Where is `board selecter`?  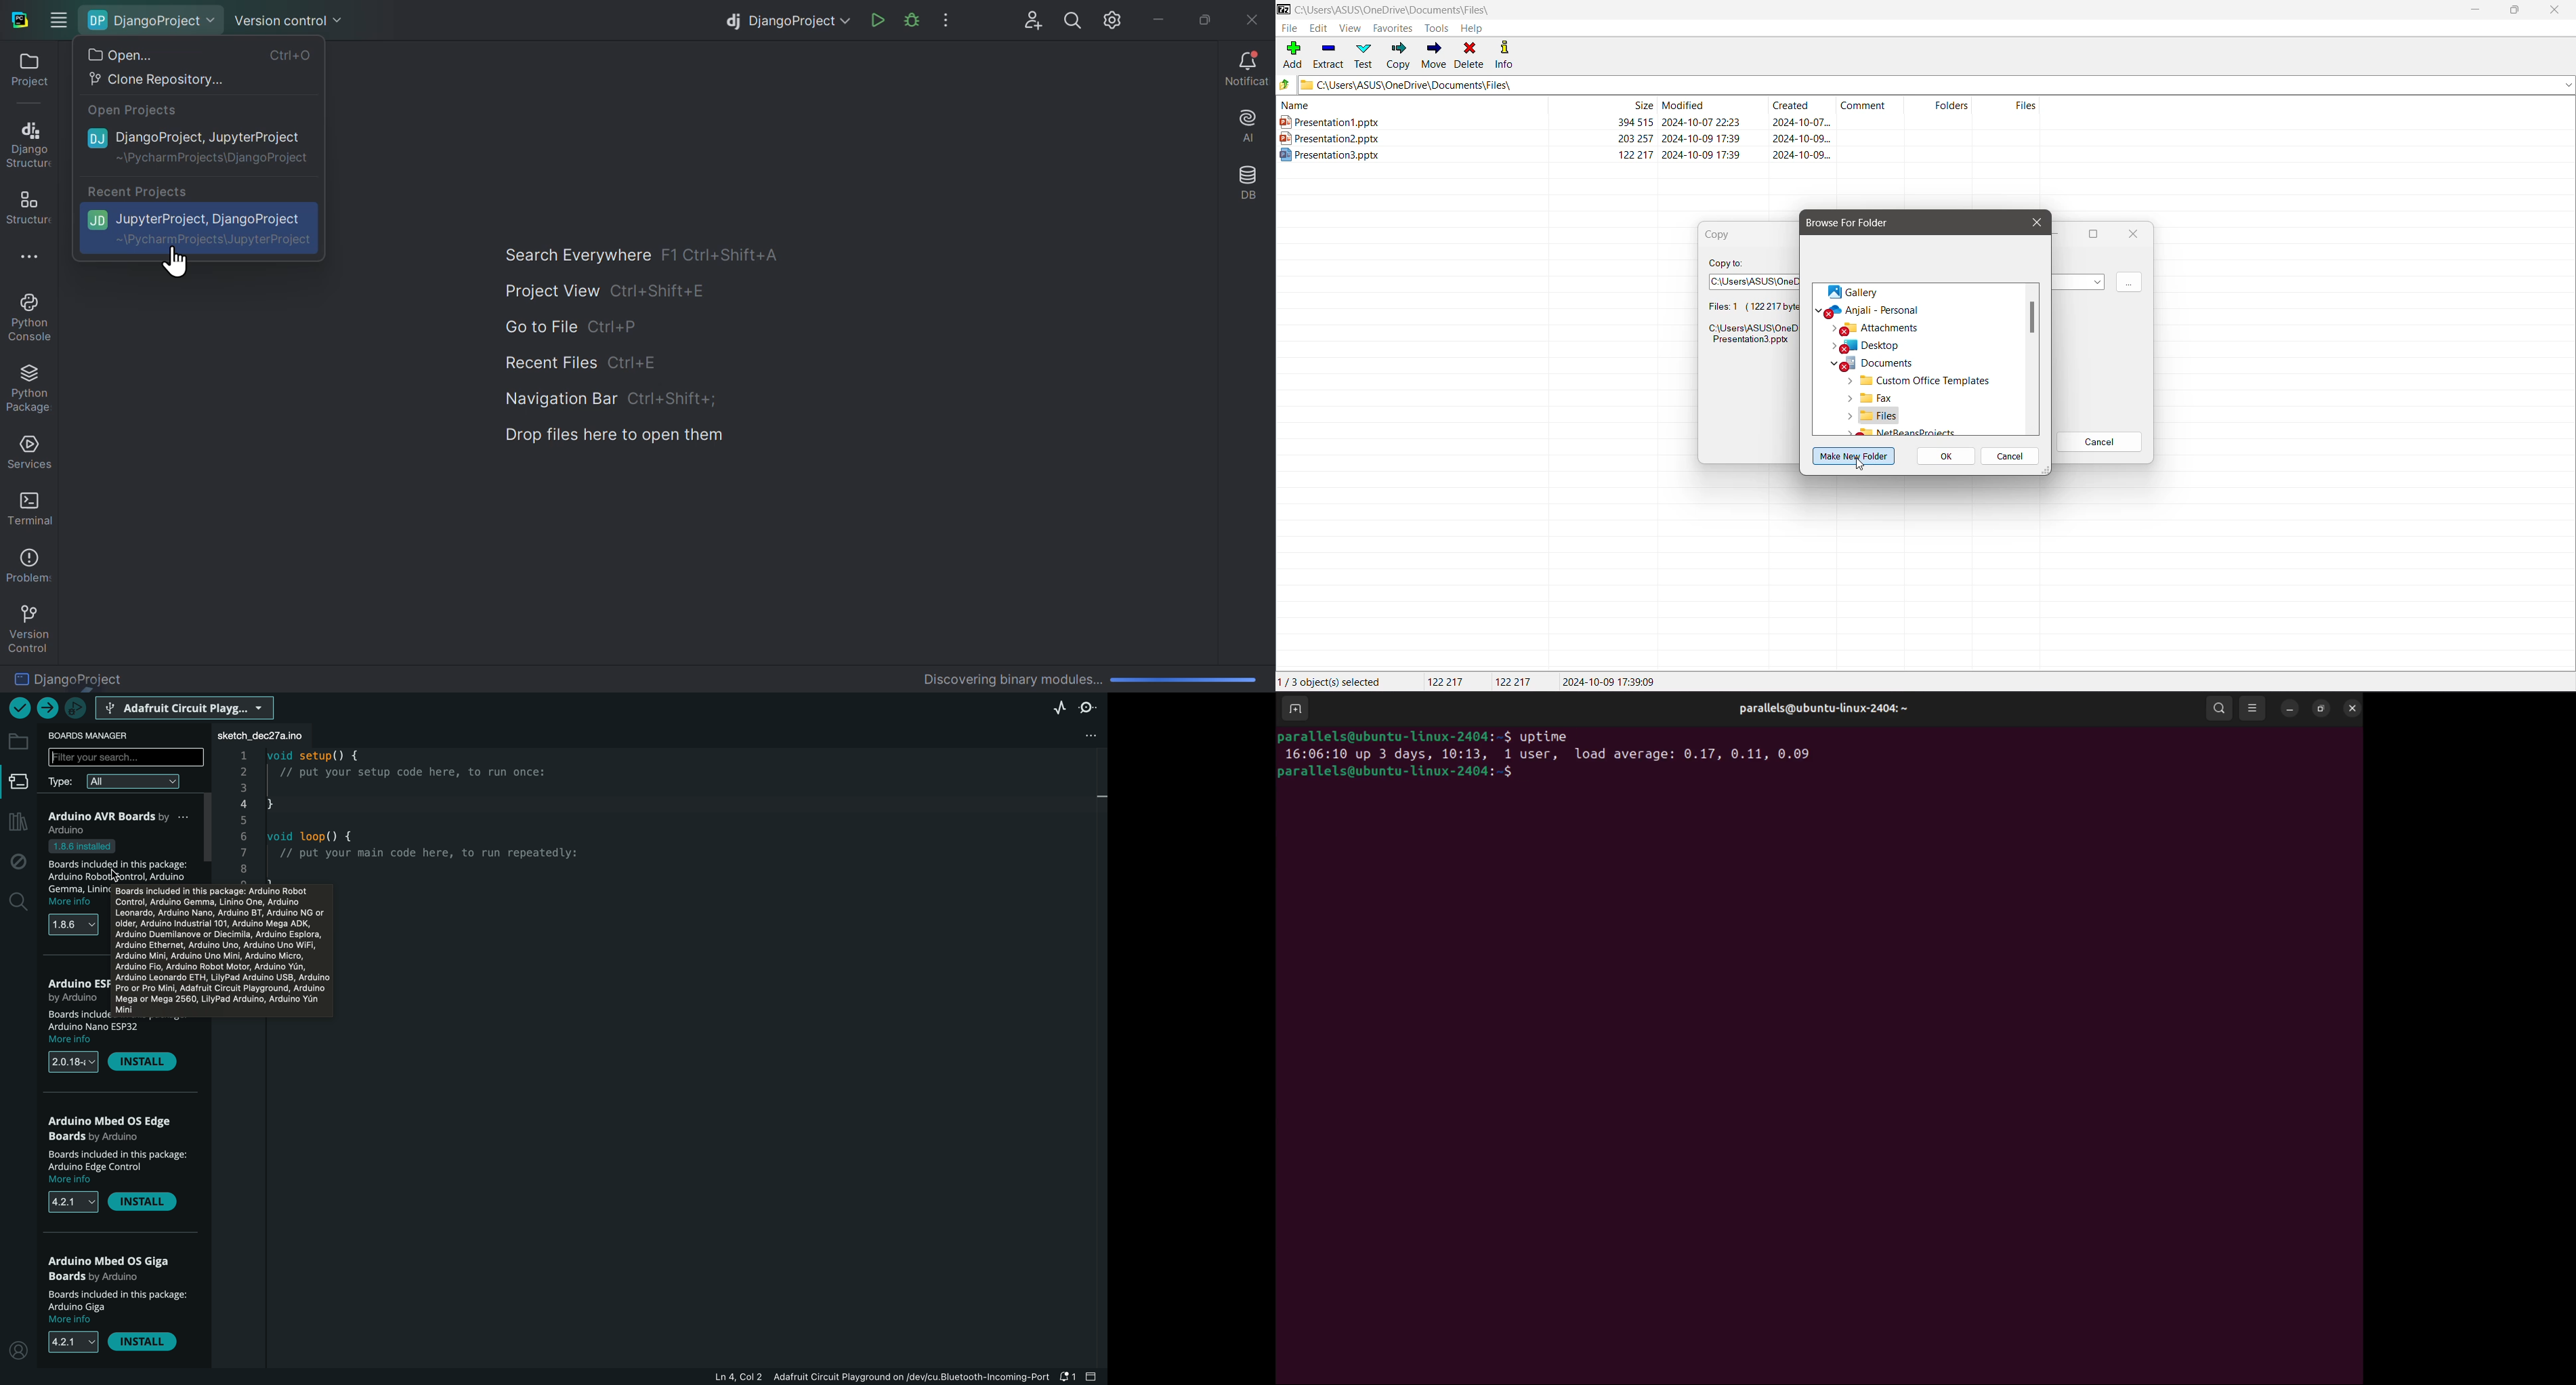
board selecter is located at coordinates (188, 706).